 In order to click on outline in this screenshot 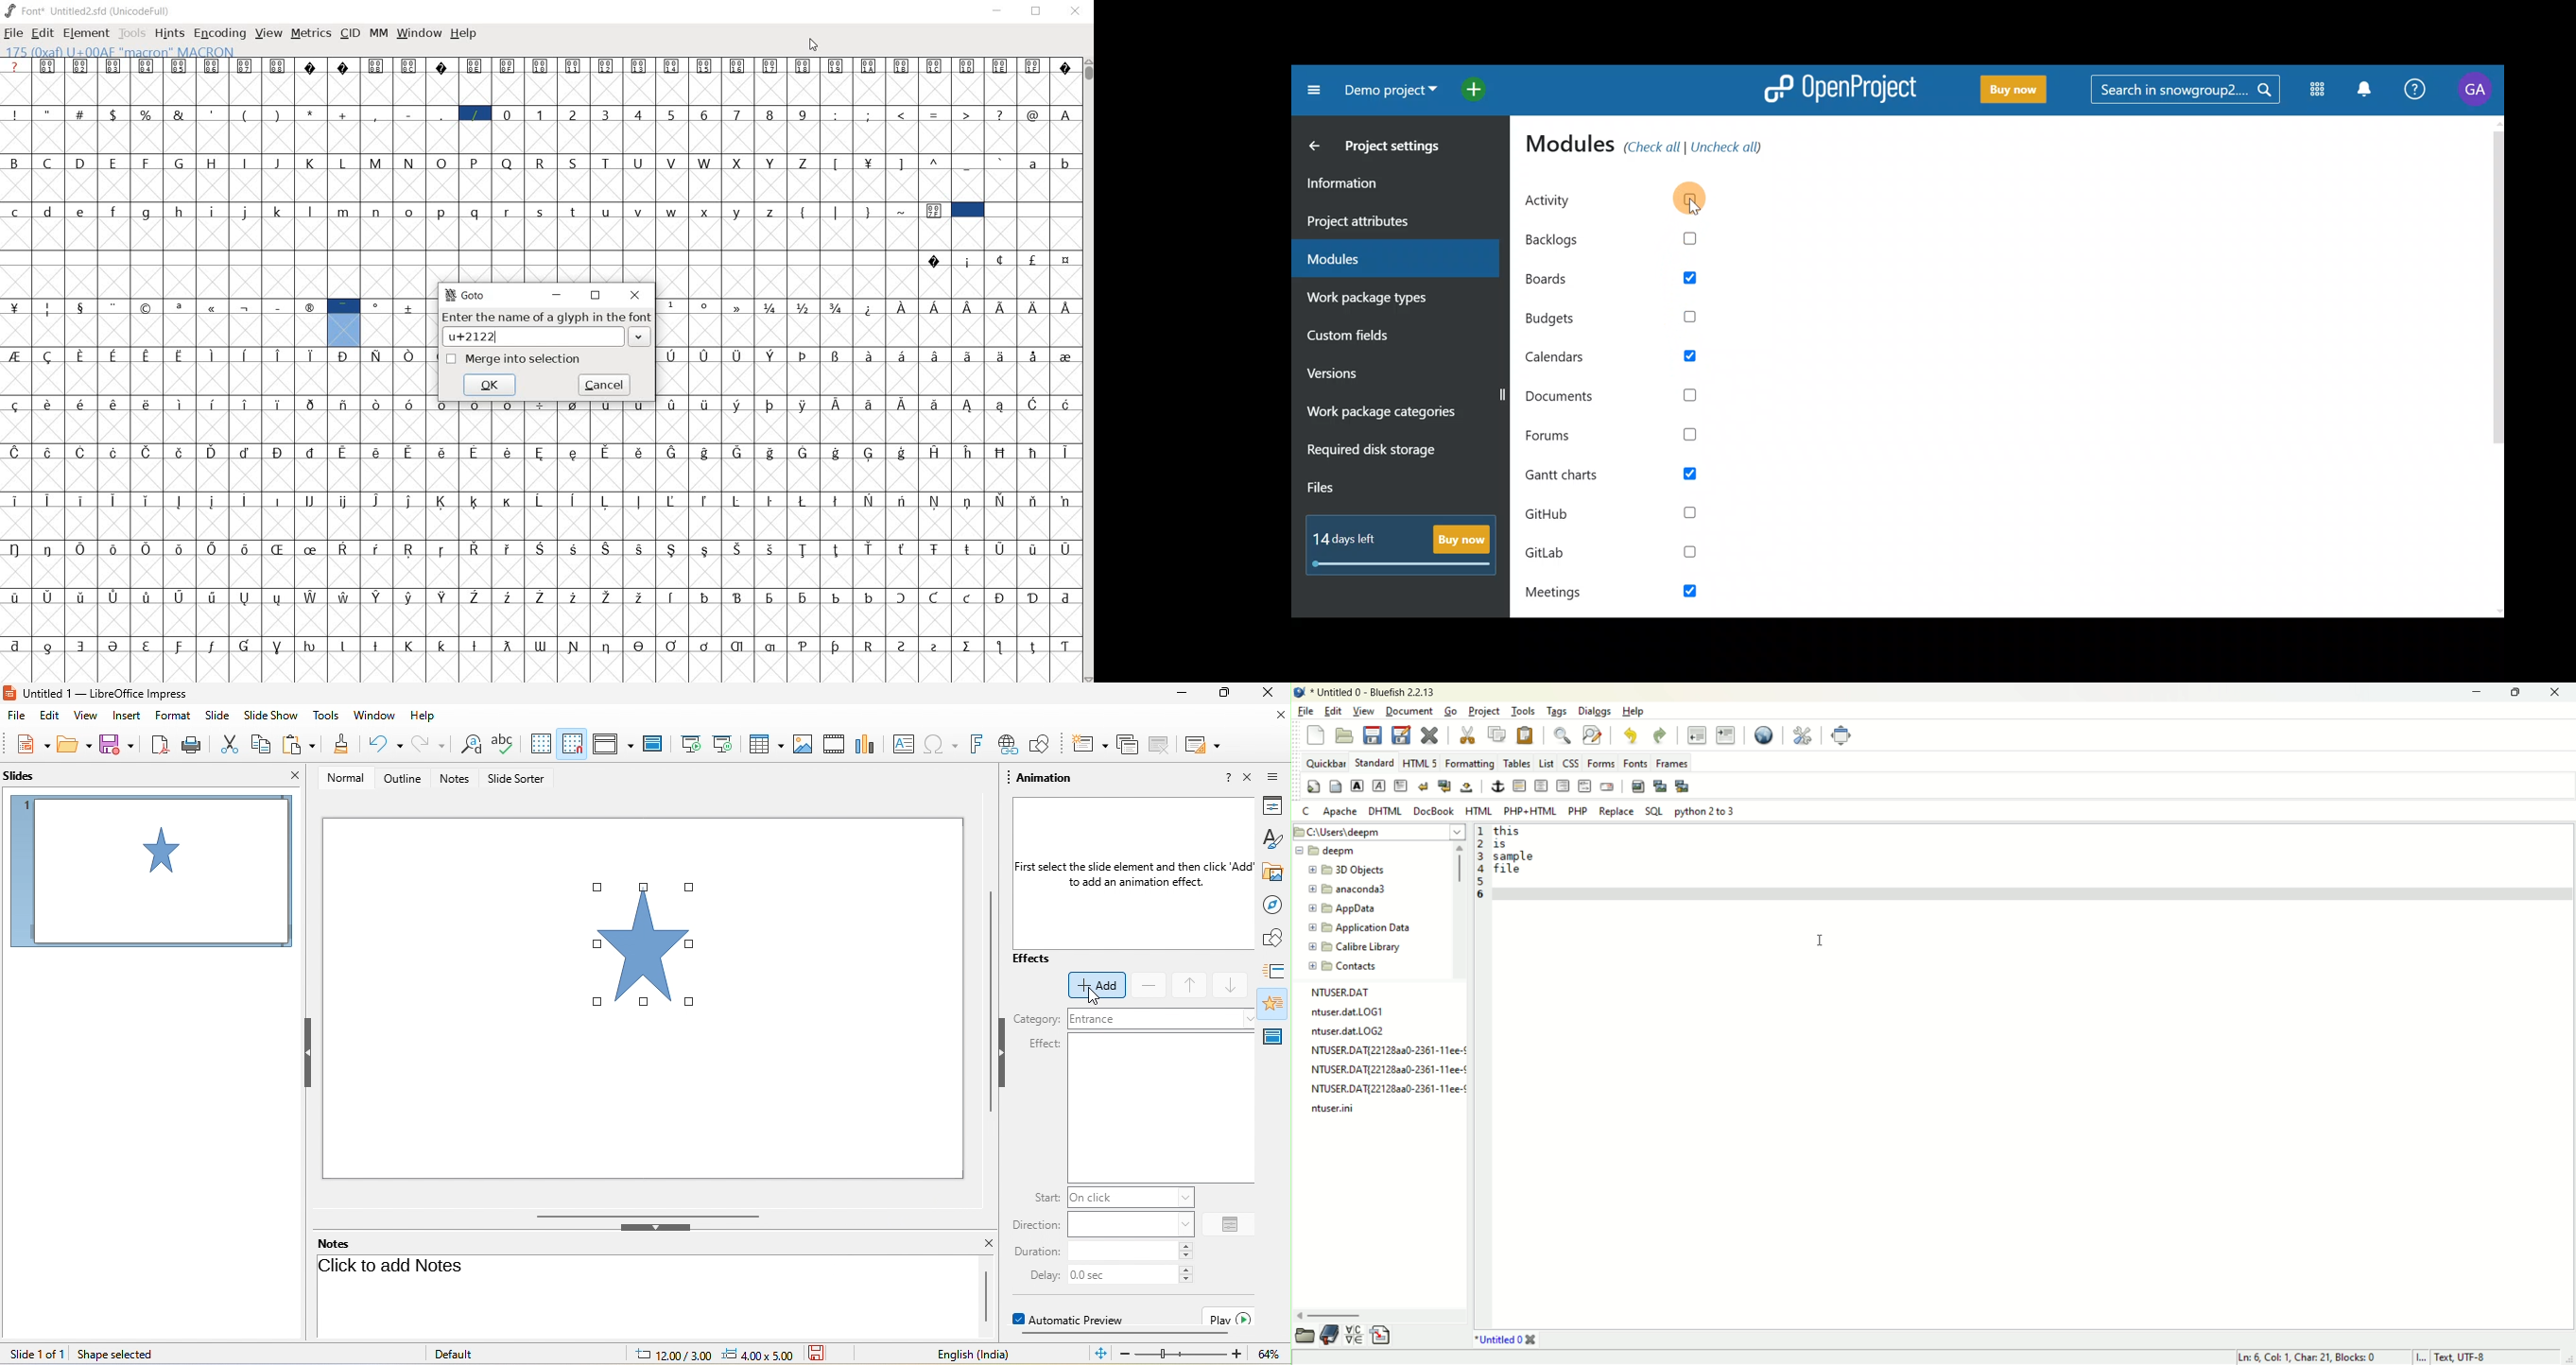, I will do `click(406, 782)`.